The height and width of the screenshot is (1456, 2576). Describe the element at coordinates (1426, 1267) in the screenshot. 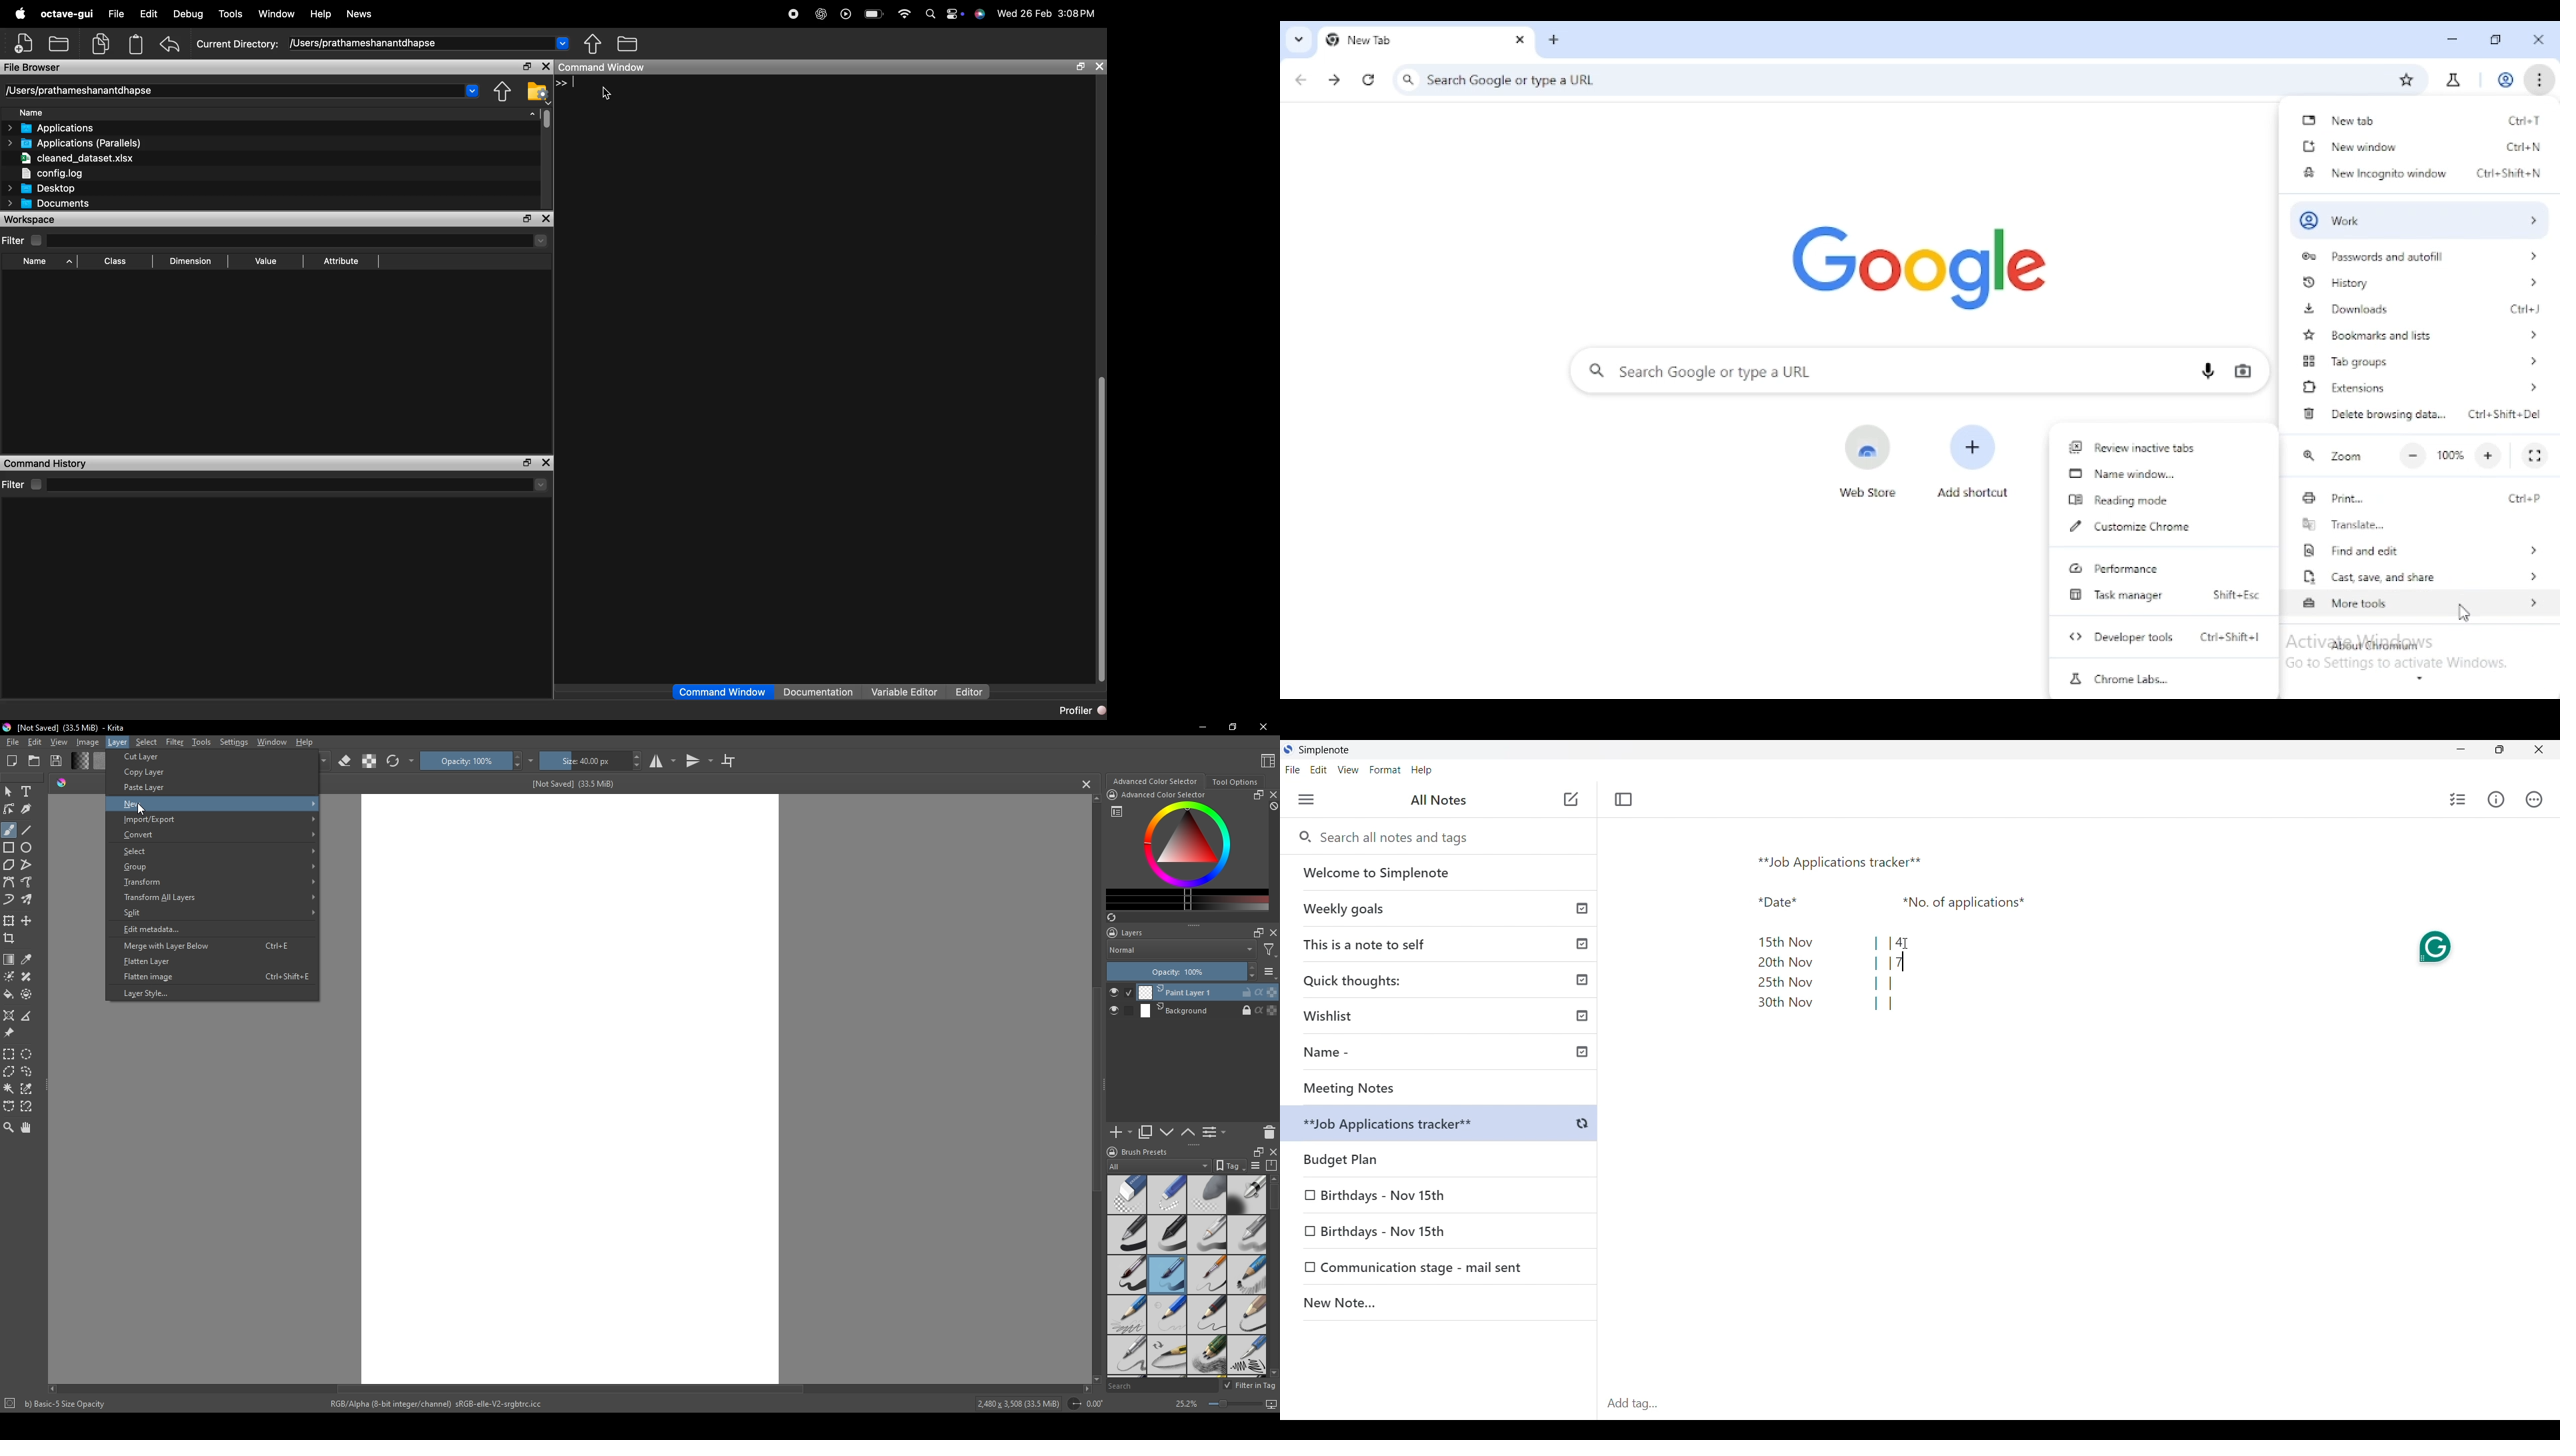

I see `Communication stage - mail sent` at that location.